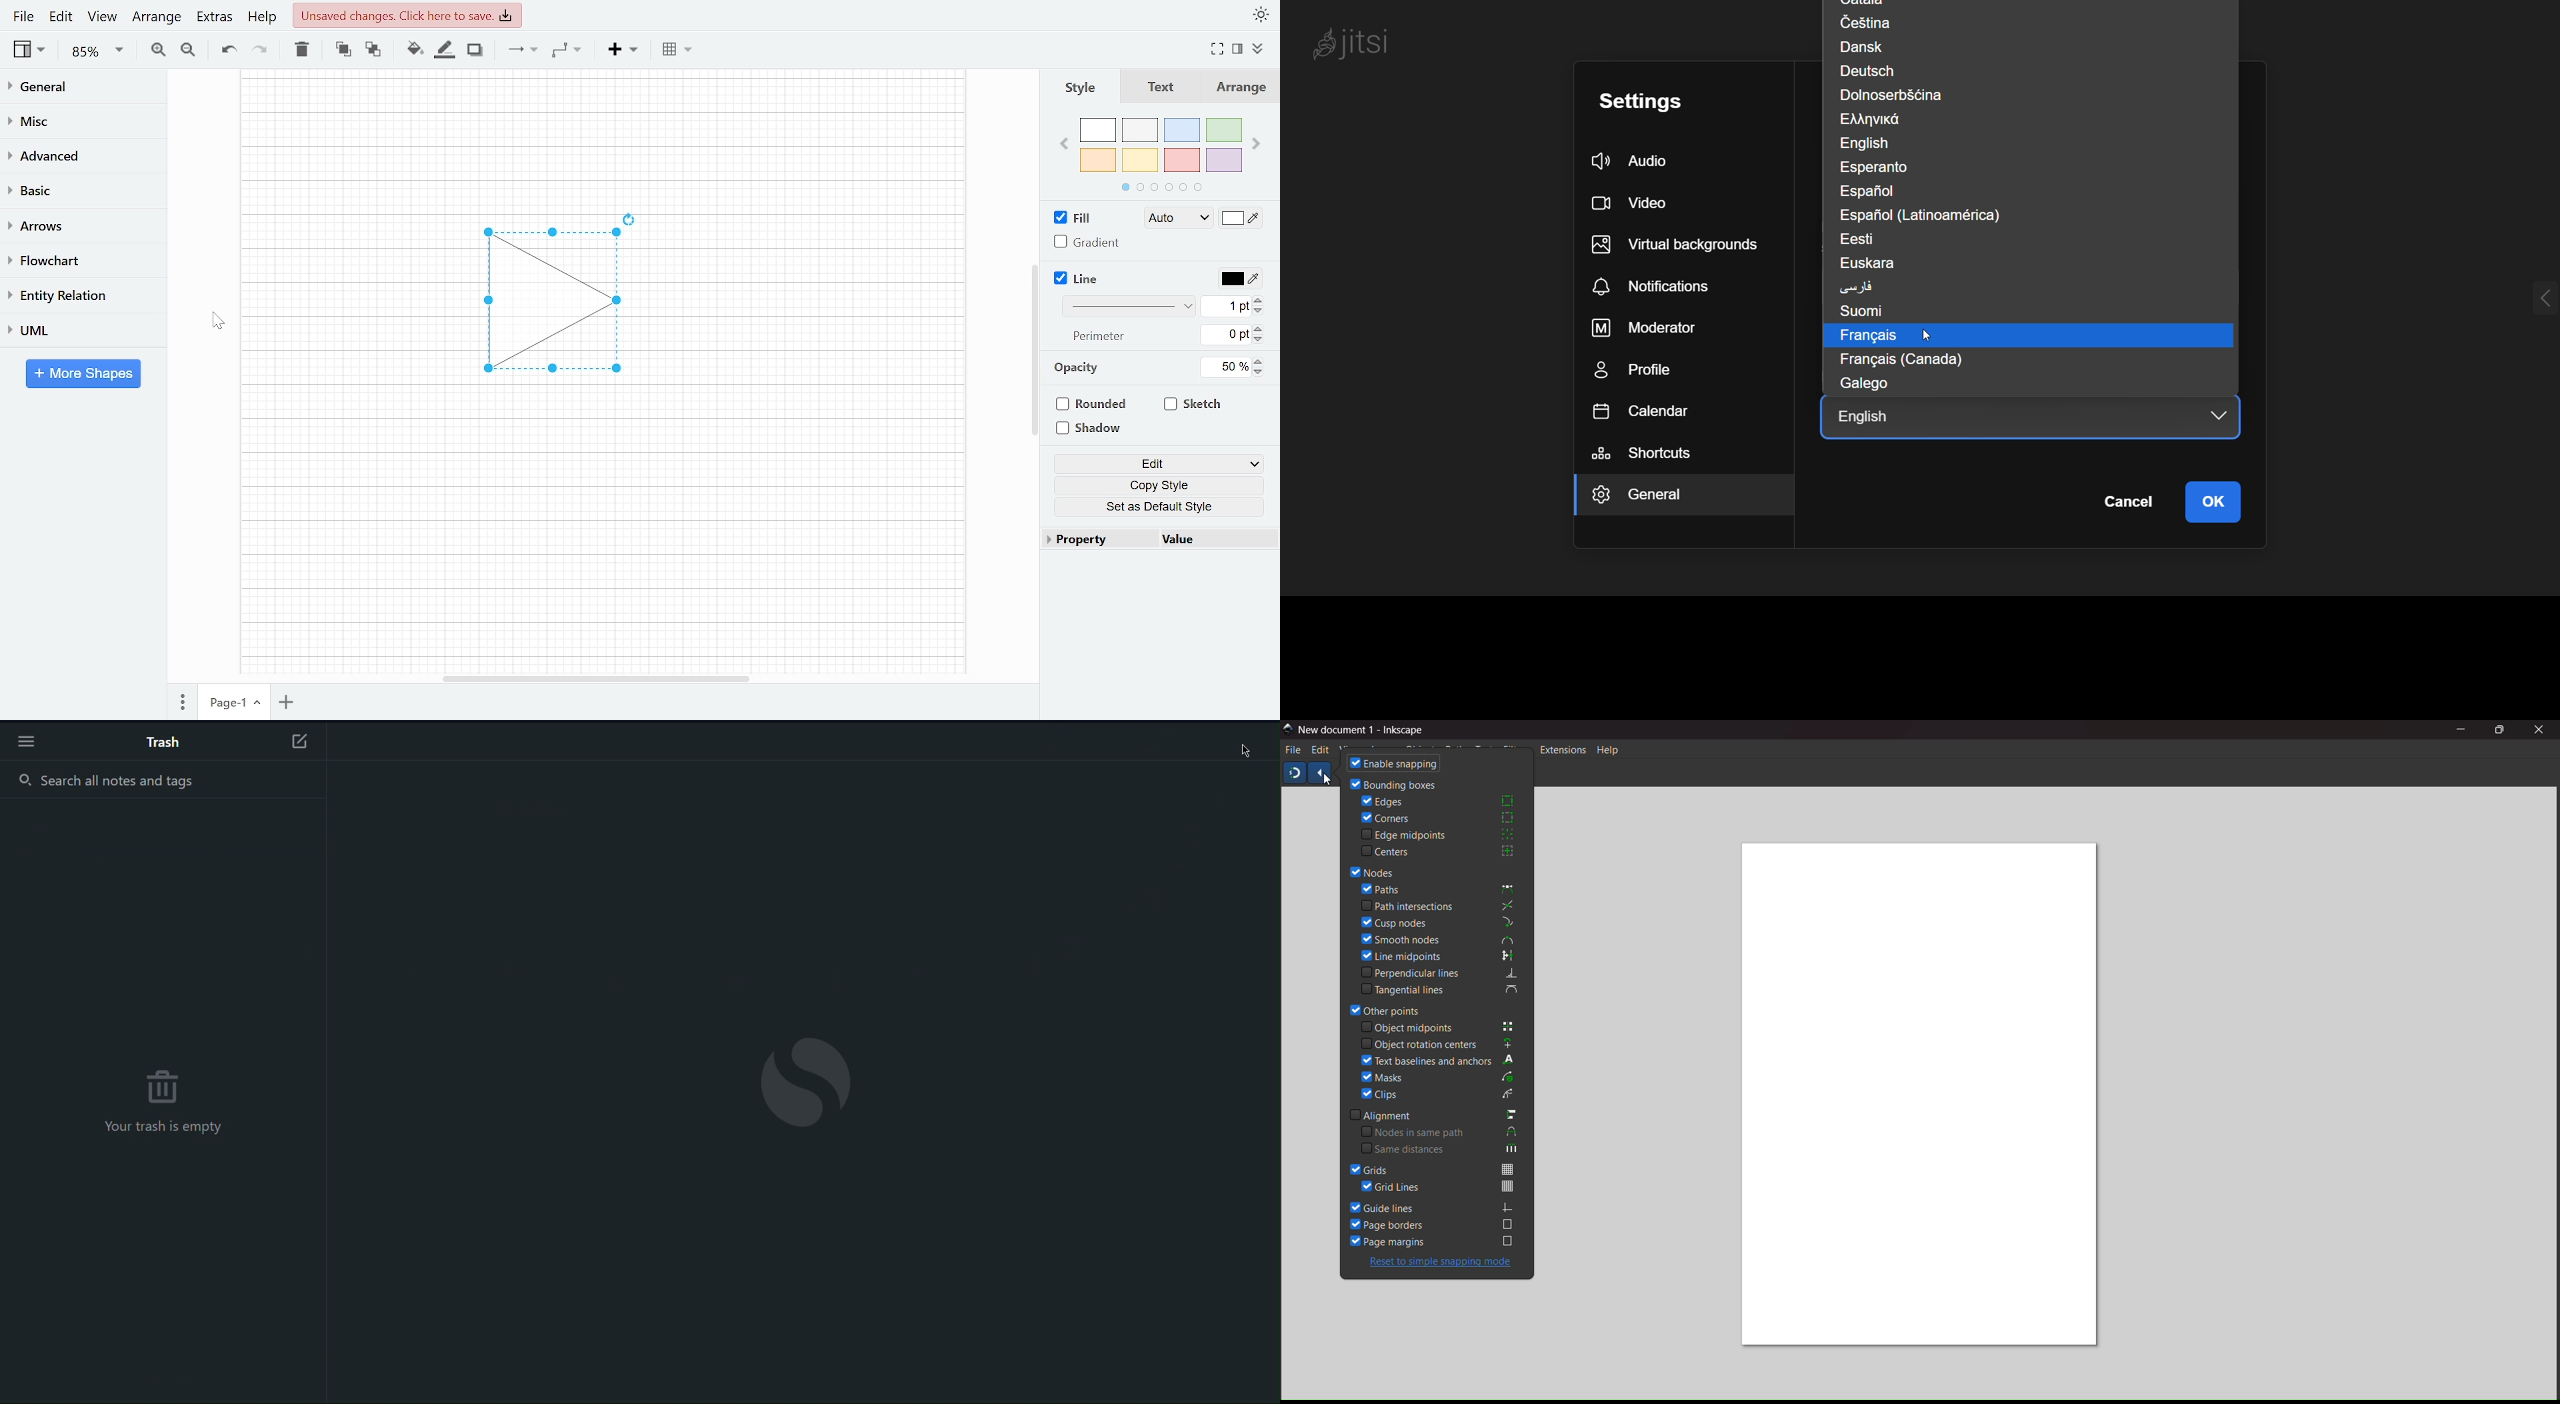 This screenshot has height=1428, width=2576. I want to click on ash, so click(1142, 131).